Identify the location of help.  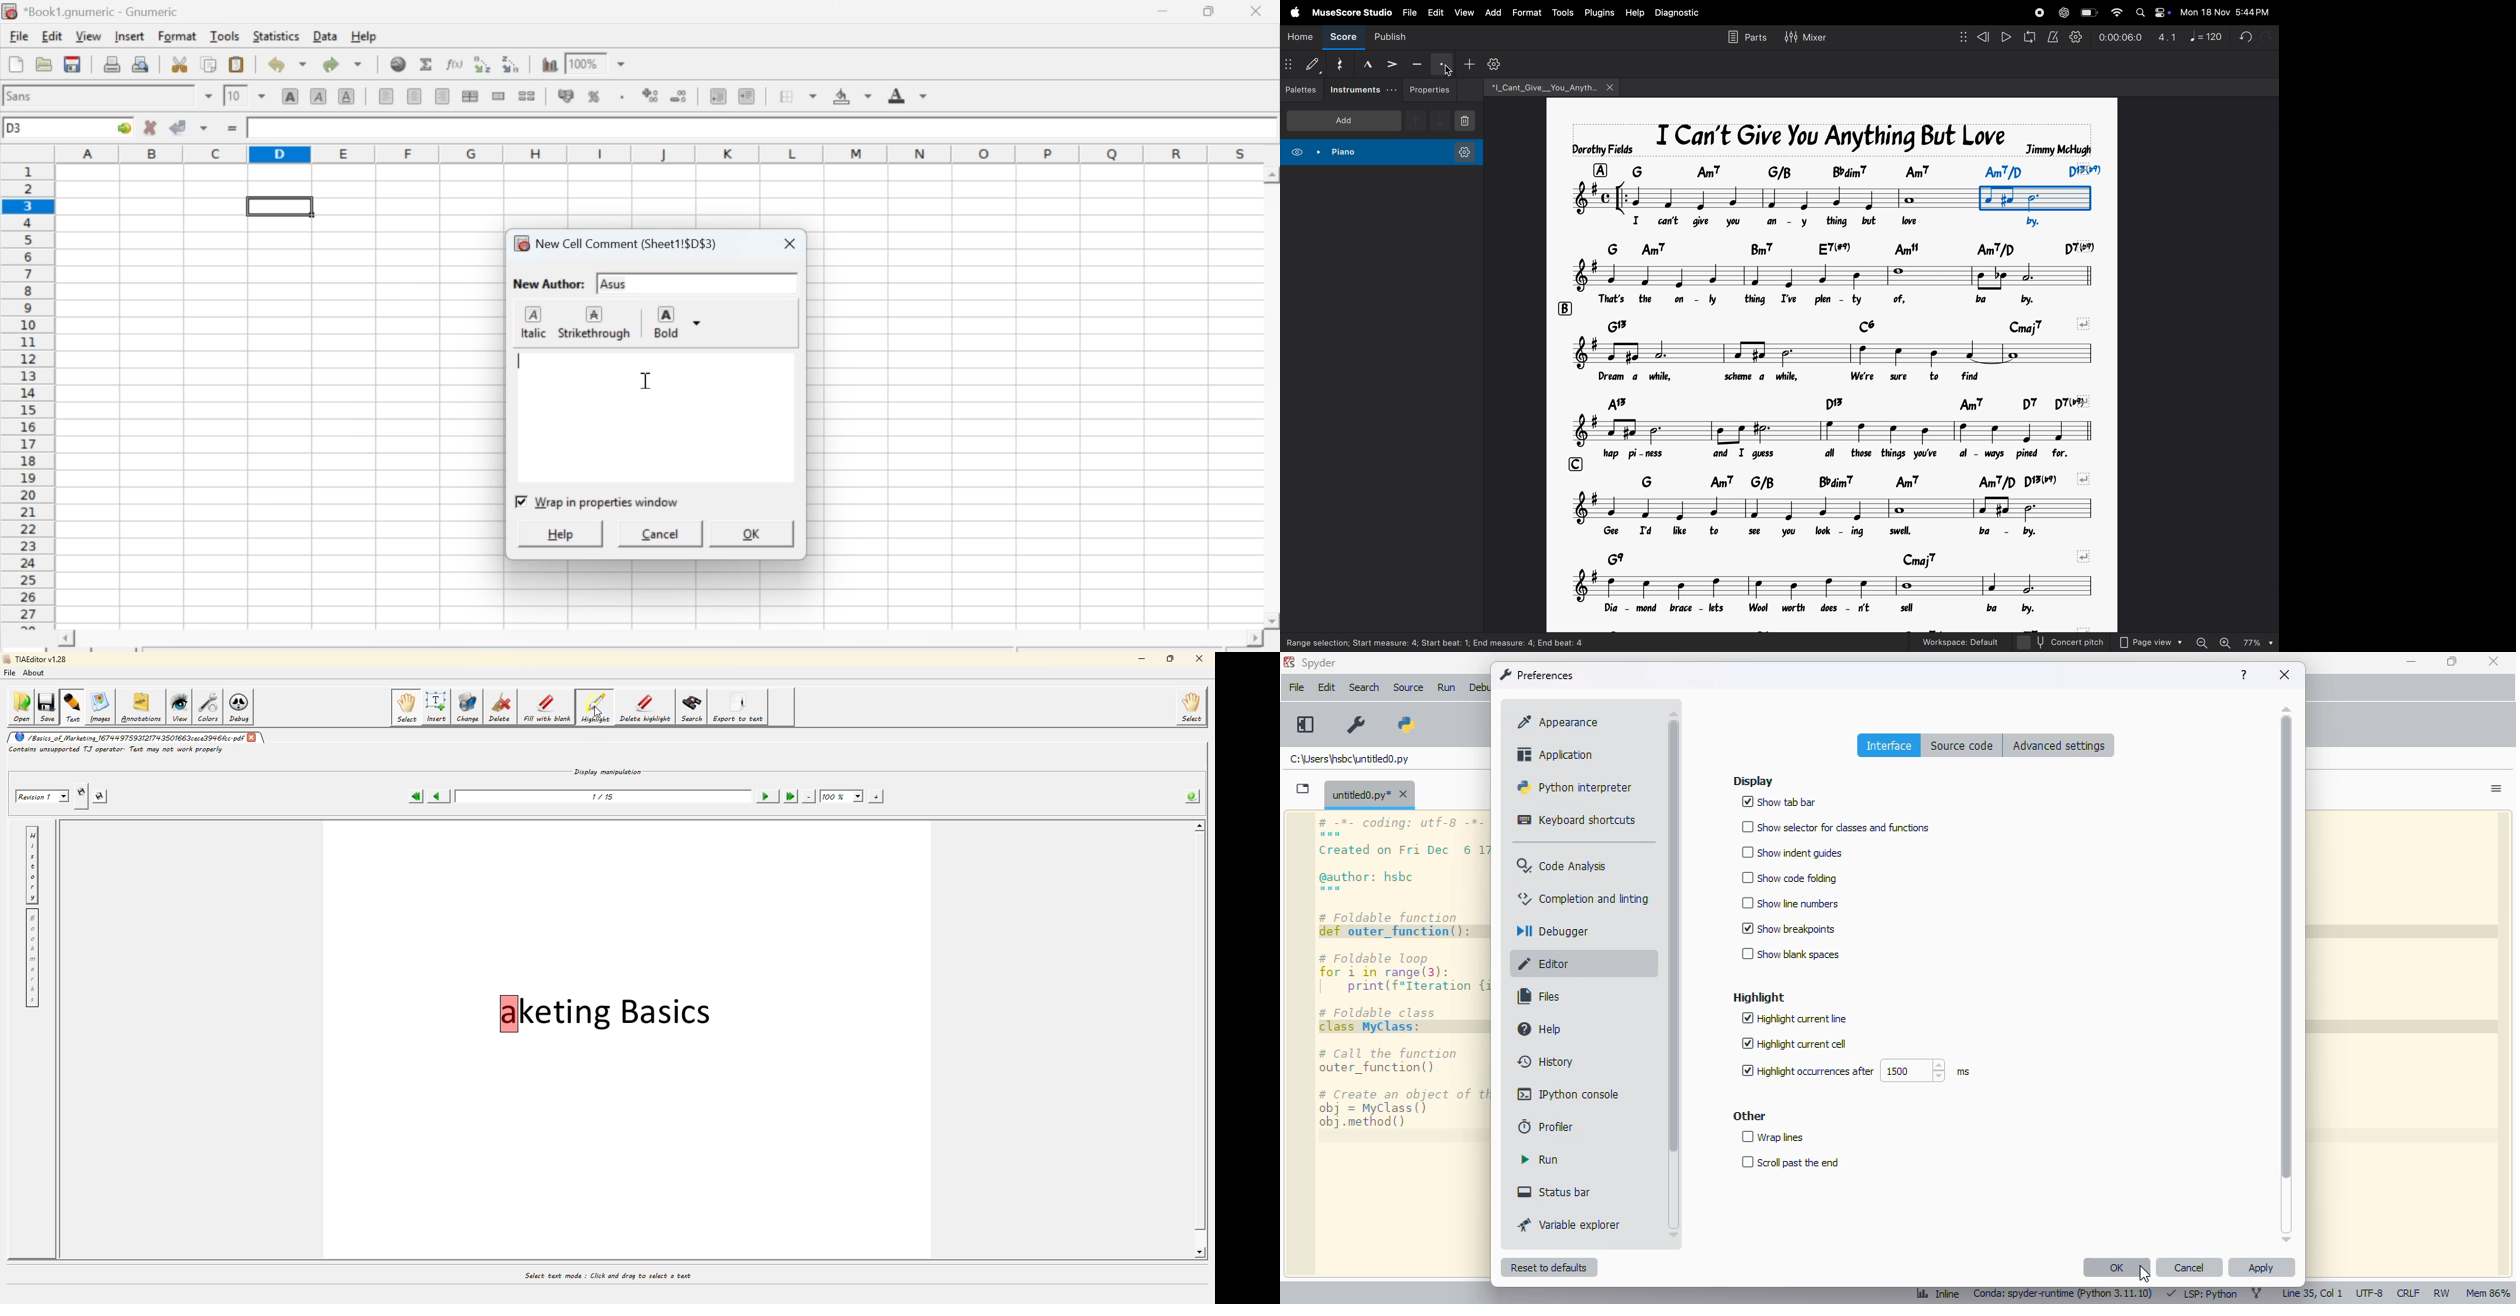
(2244, 675).